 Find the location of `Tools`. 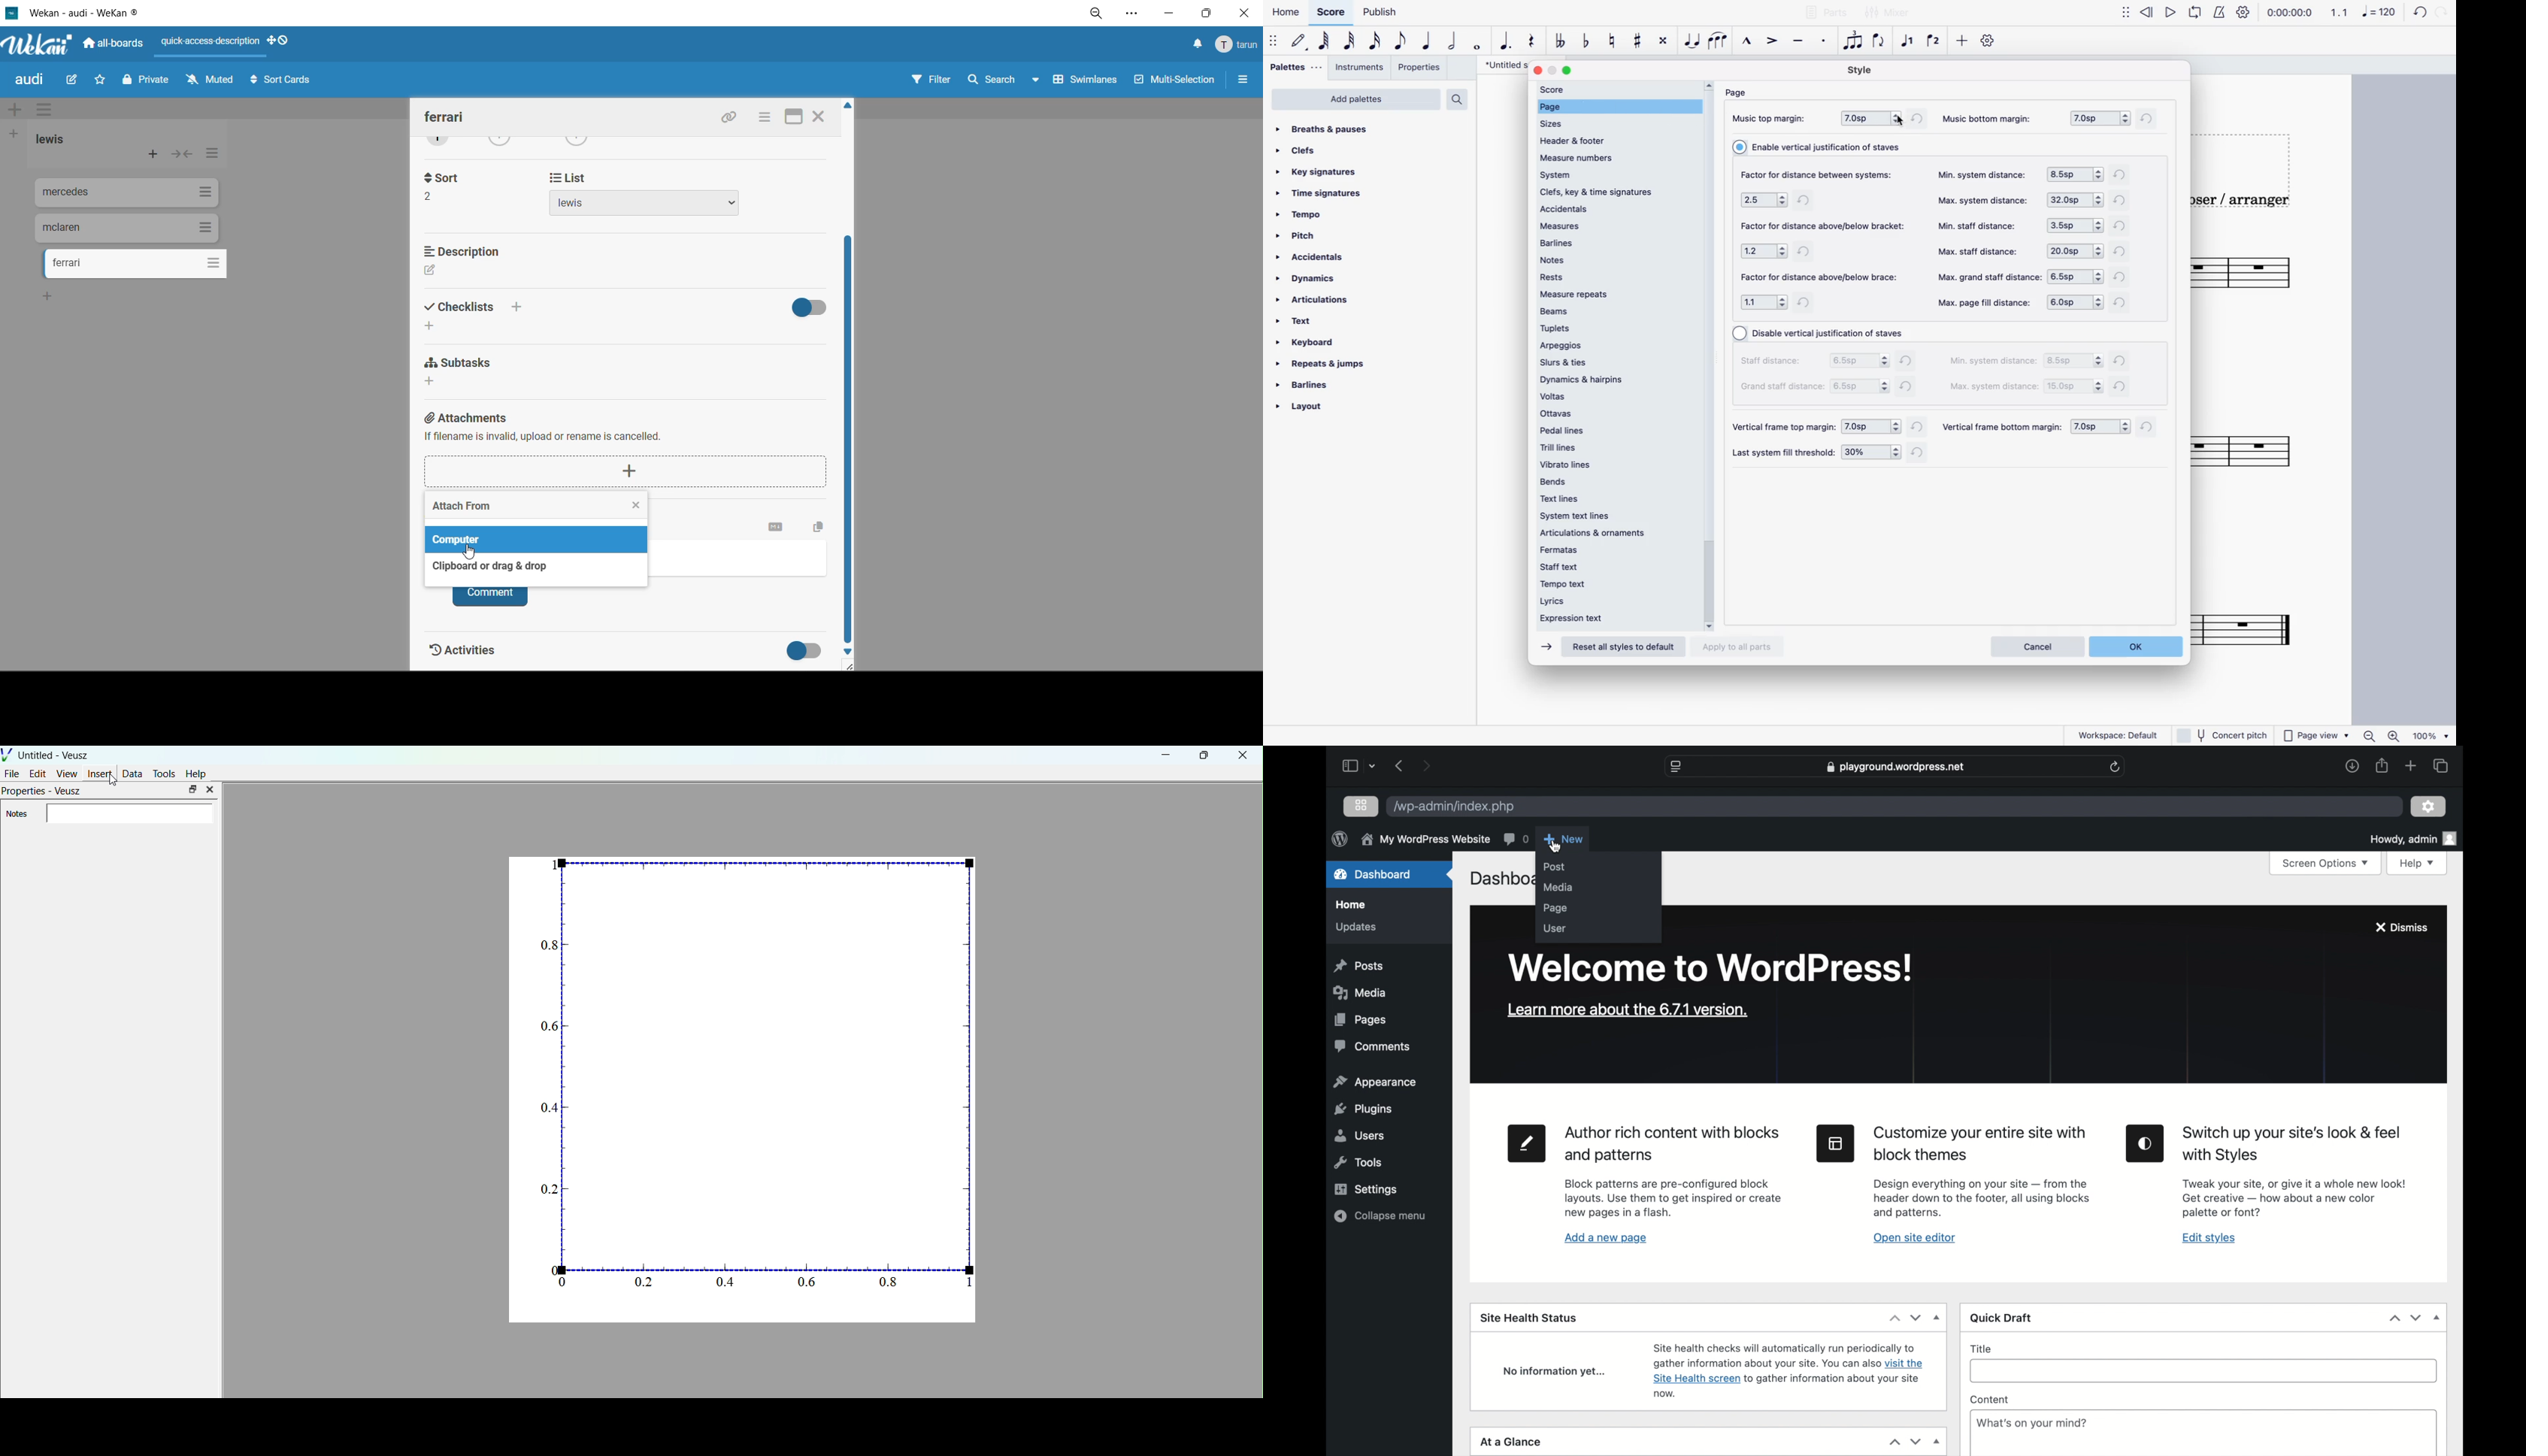

Tools is located at coordinates (165, 773).